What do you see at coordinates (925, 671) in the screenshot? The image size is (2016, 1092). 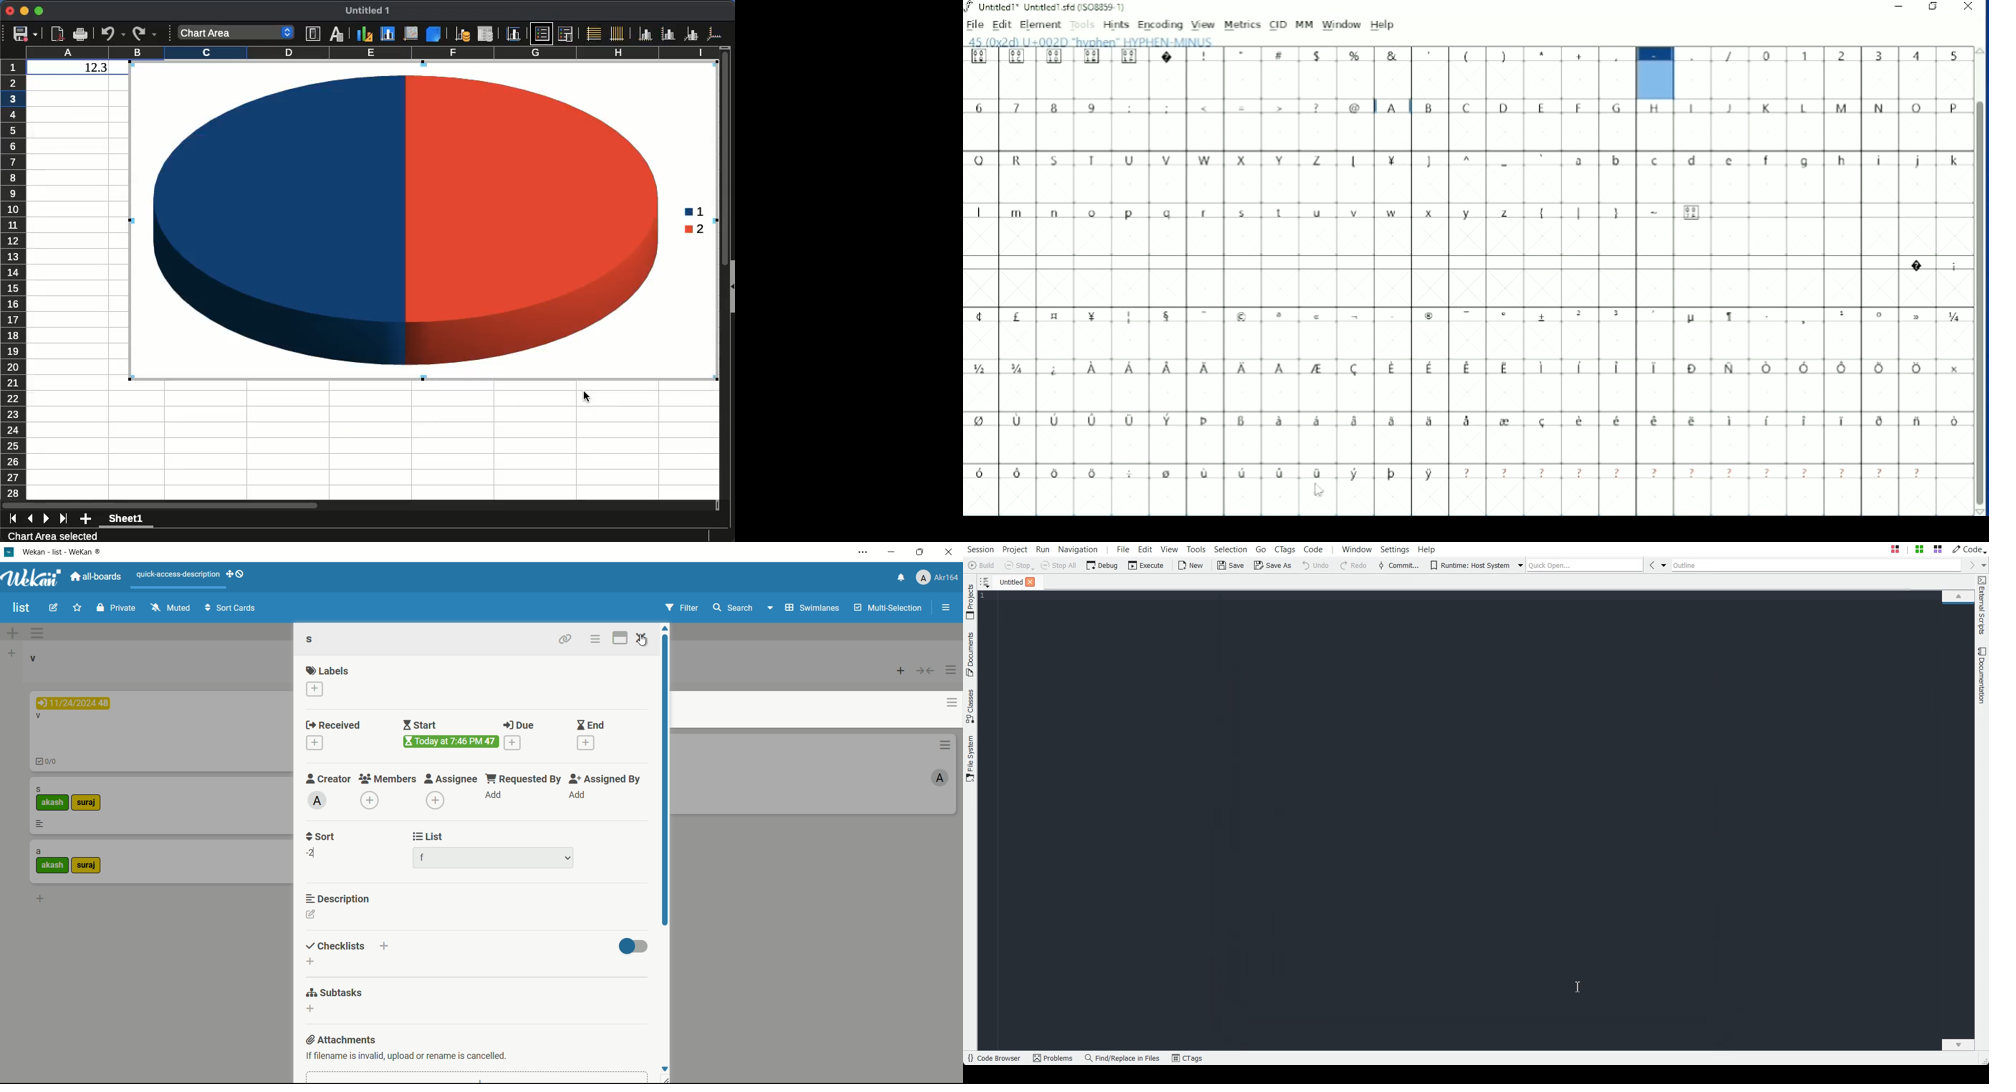 I see `collapse` at bounding box center [925, 671].